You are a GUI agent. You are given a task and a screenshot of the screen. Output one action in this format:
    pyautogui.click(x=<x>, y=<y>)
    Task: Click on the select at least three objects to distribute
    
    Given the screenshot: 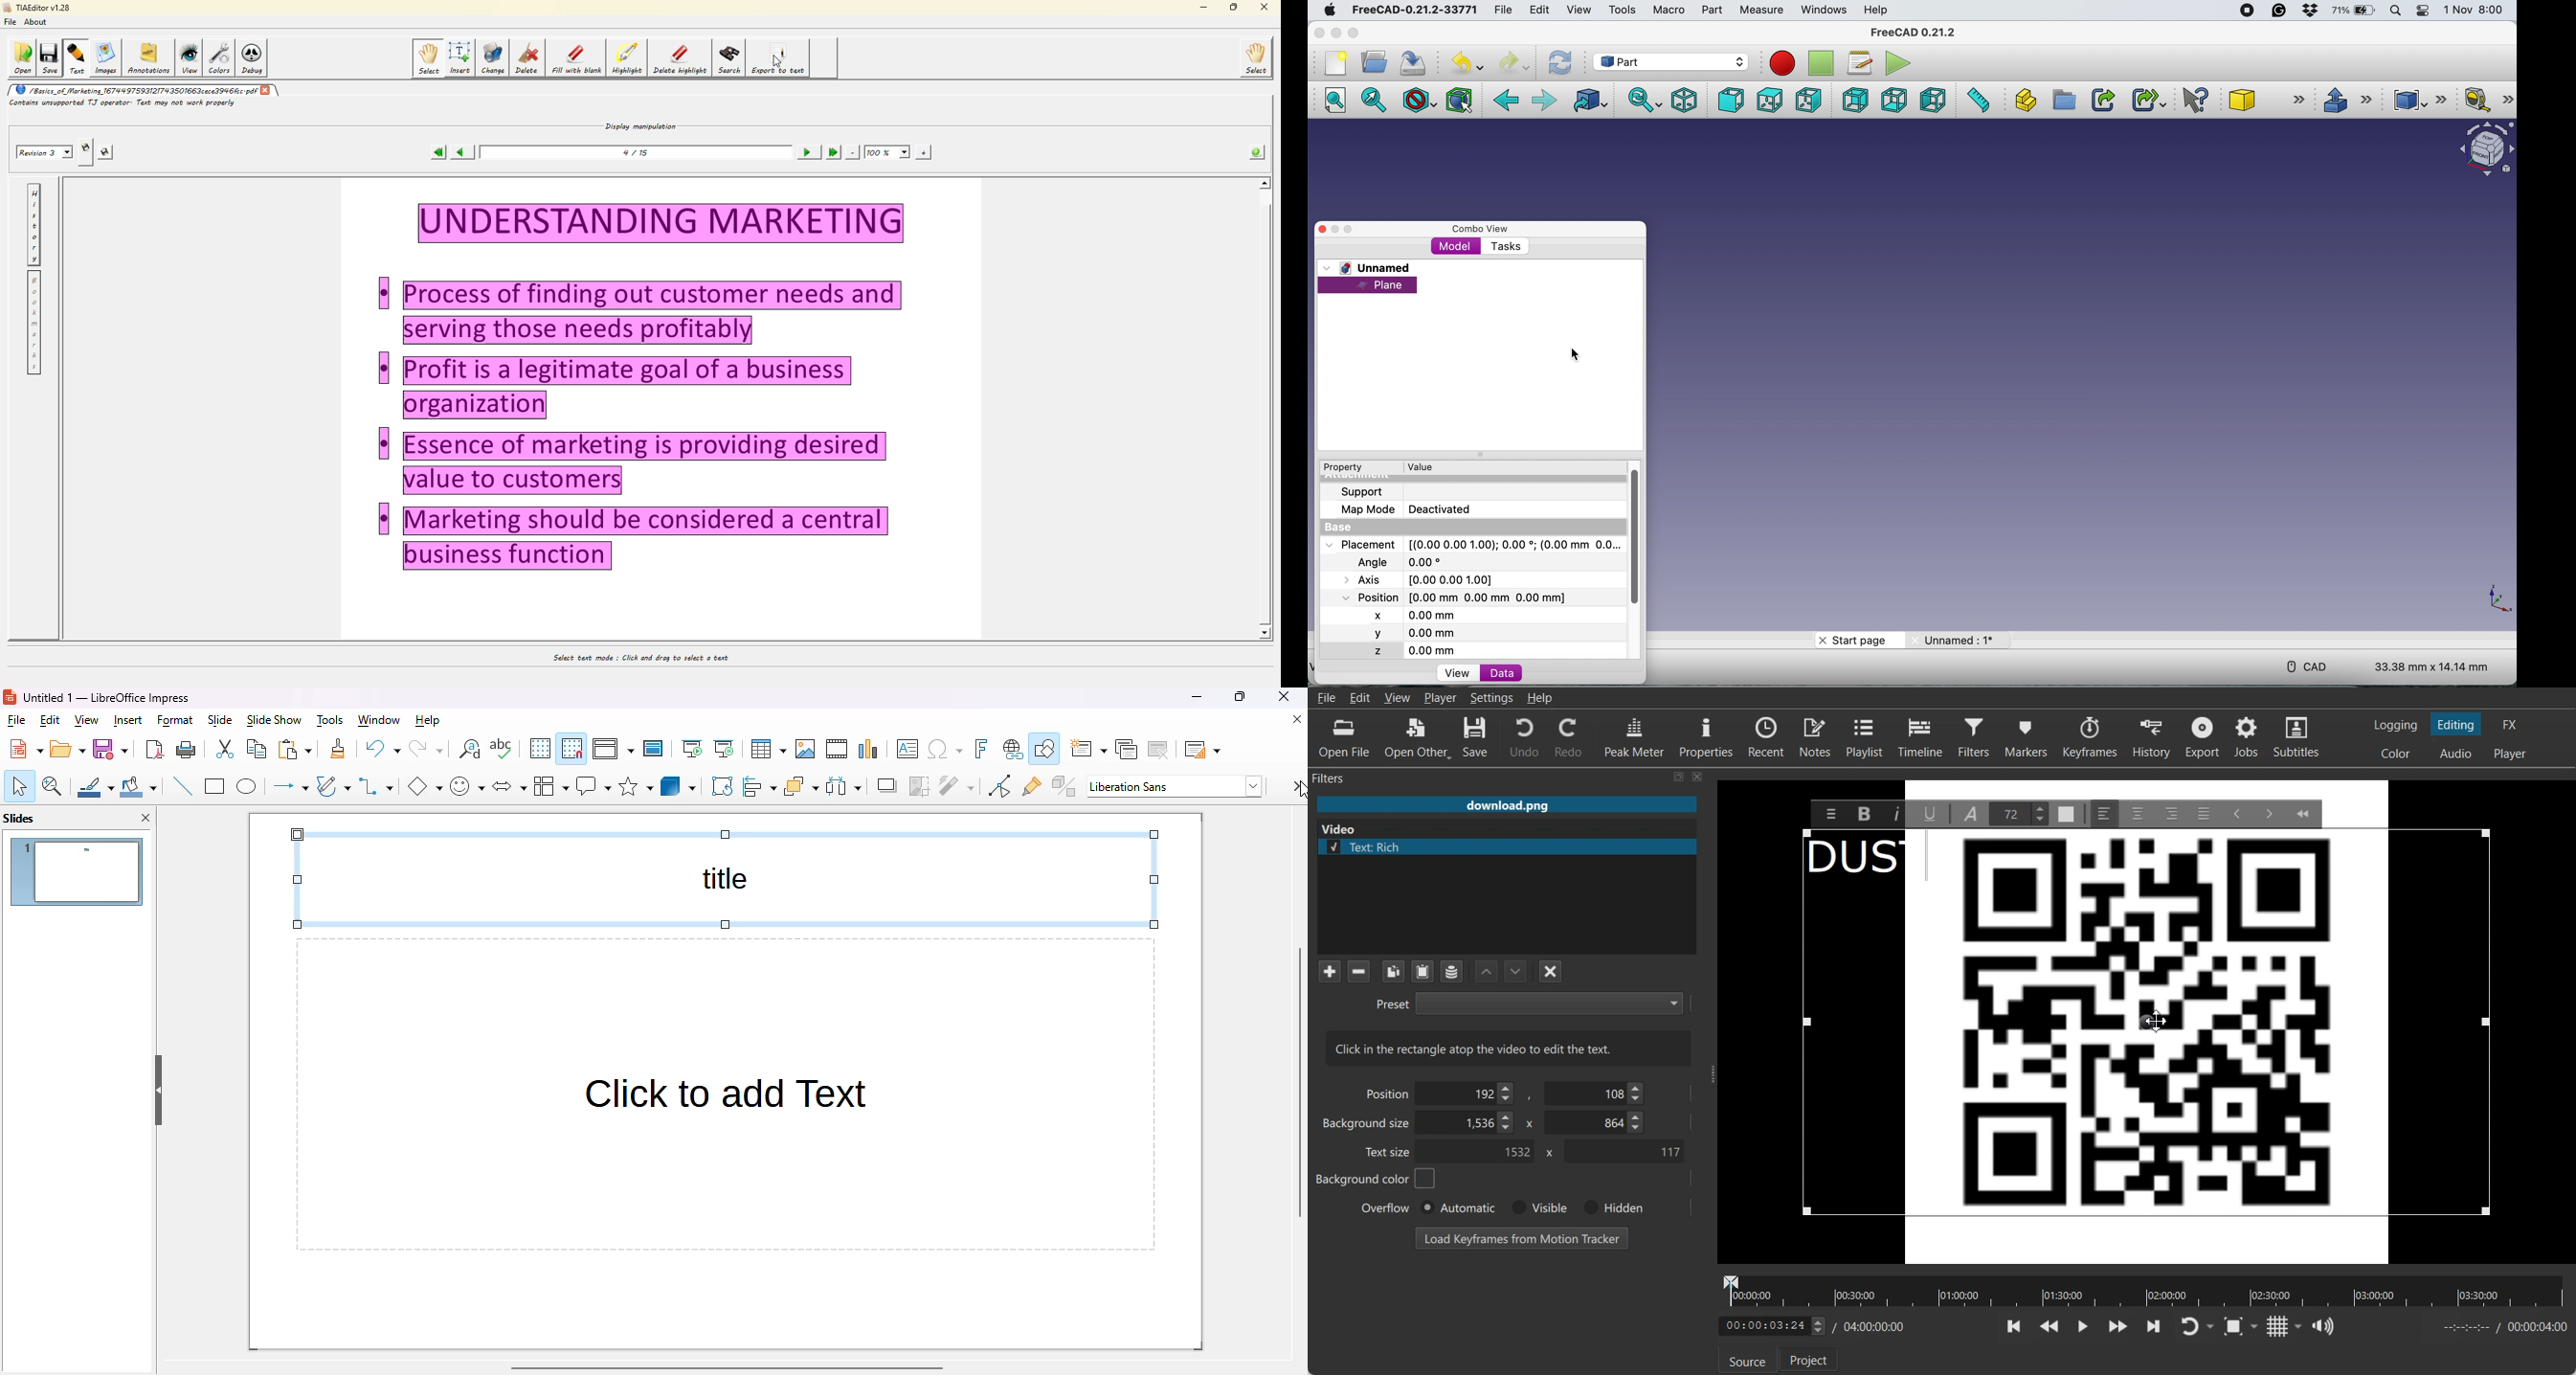 What is the action you would take?
    pyautogui.click(x=843, y=786)
    